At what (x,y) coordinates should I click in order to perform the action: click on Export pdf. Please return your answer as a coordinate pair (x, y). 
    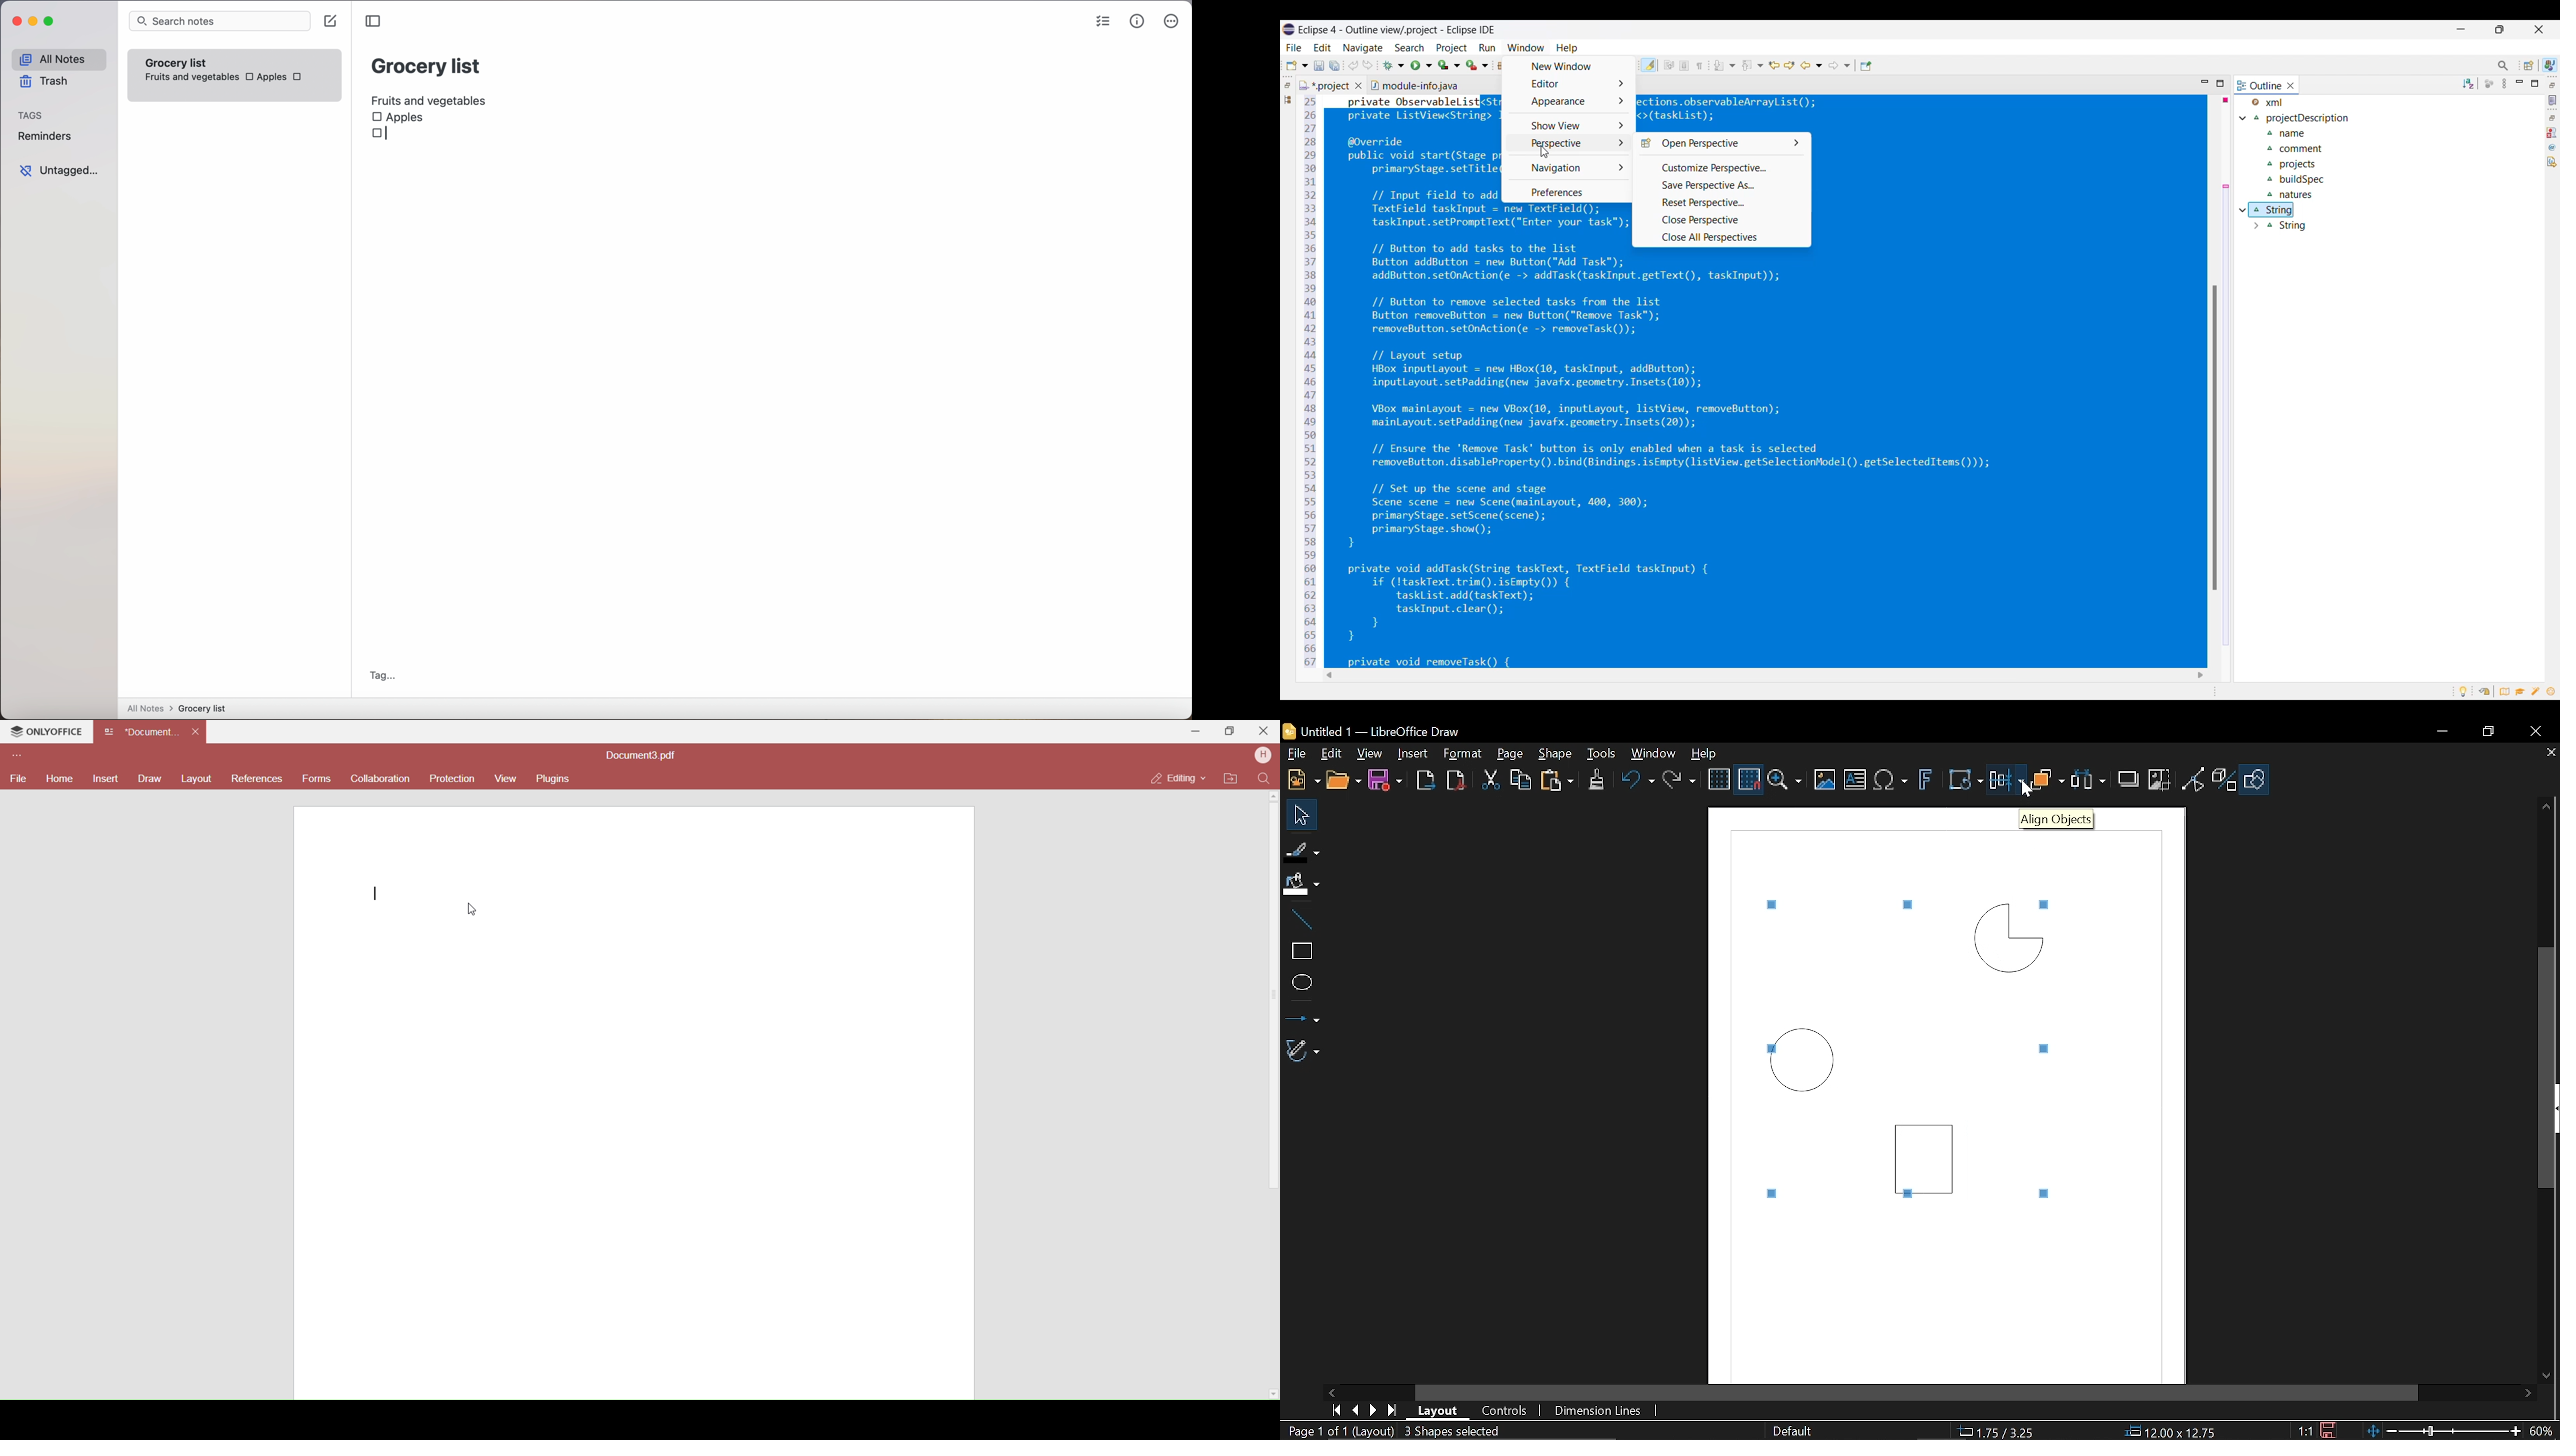
    Looking at the image, I should click on (1454, 781).